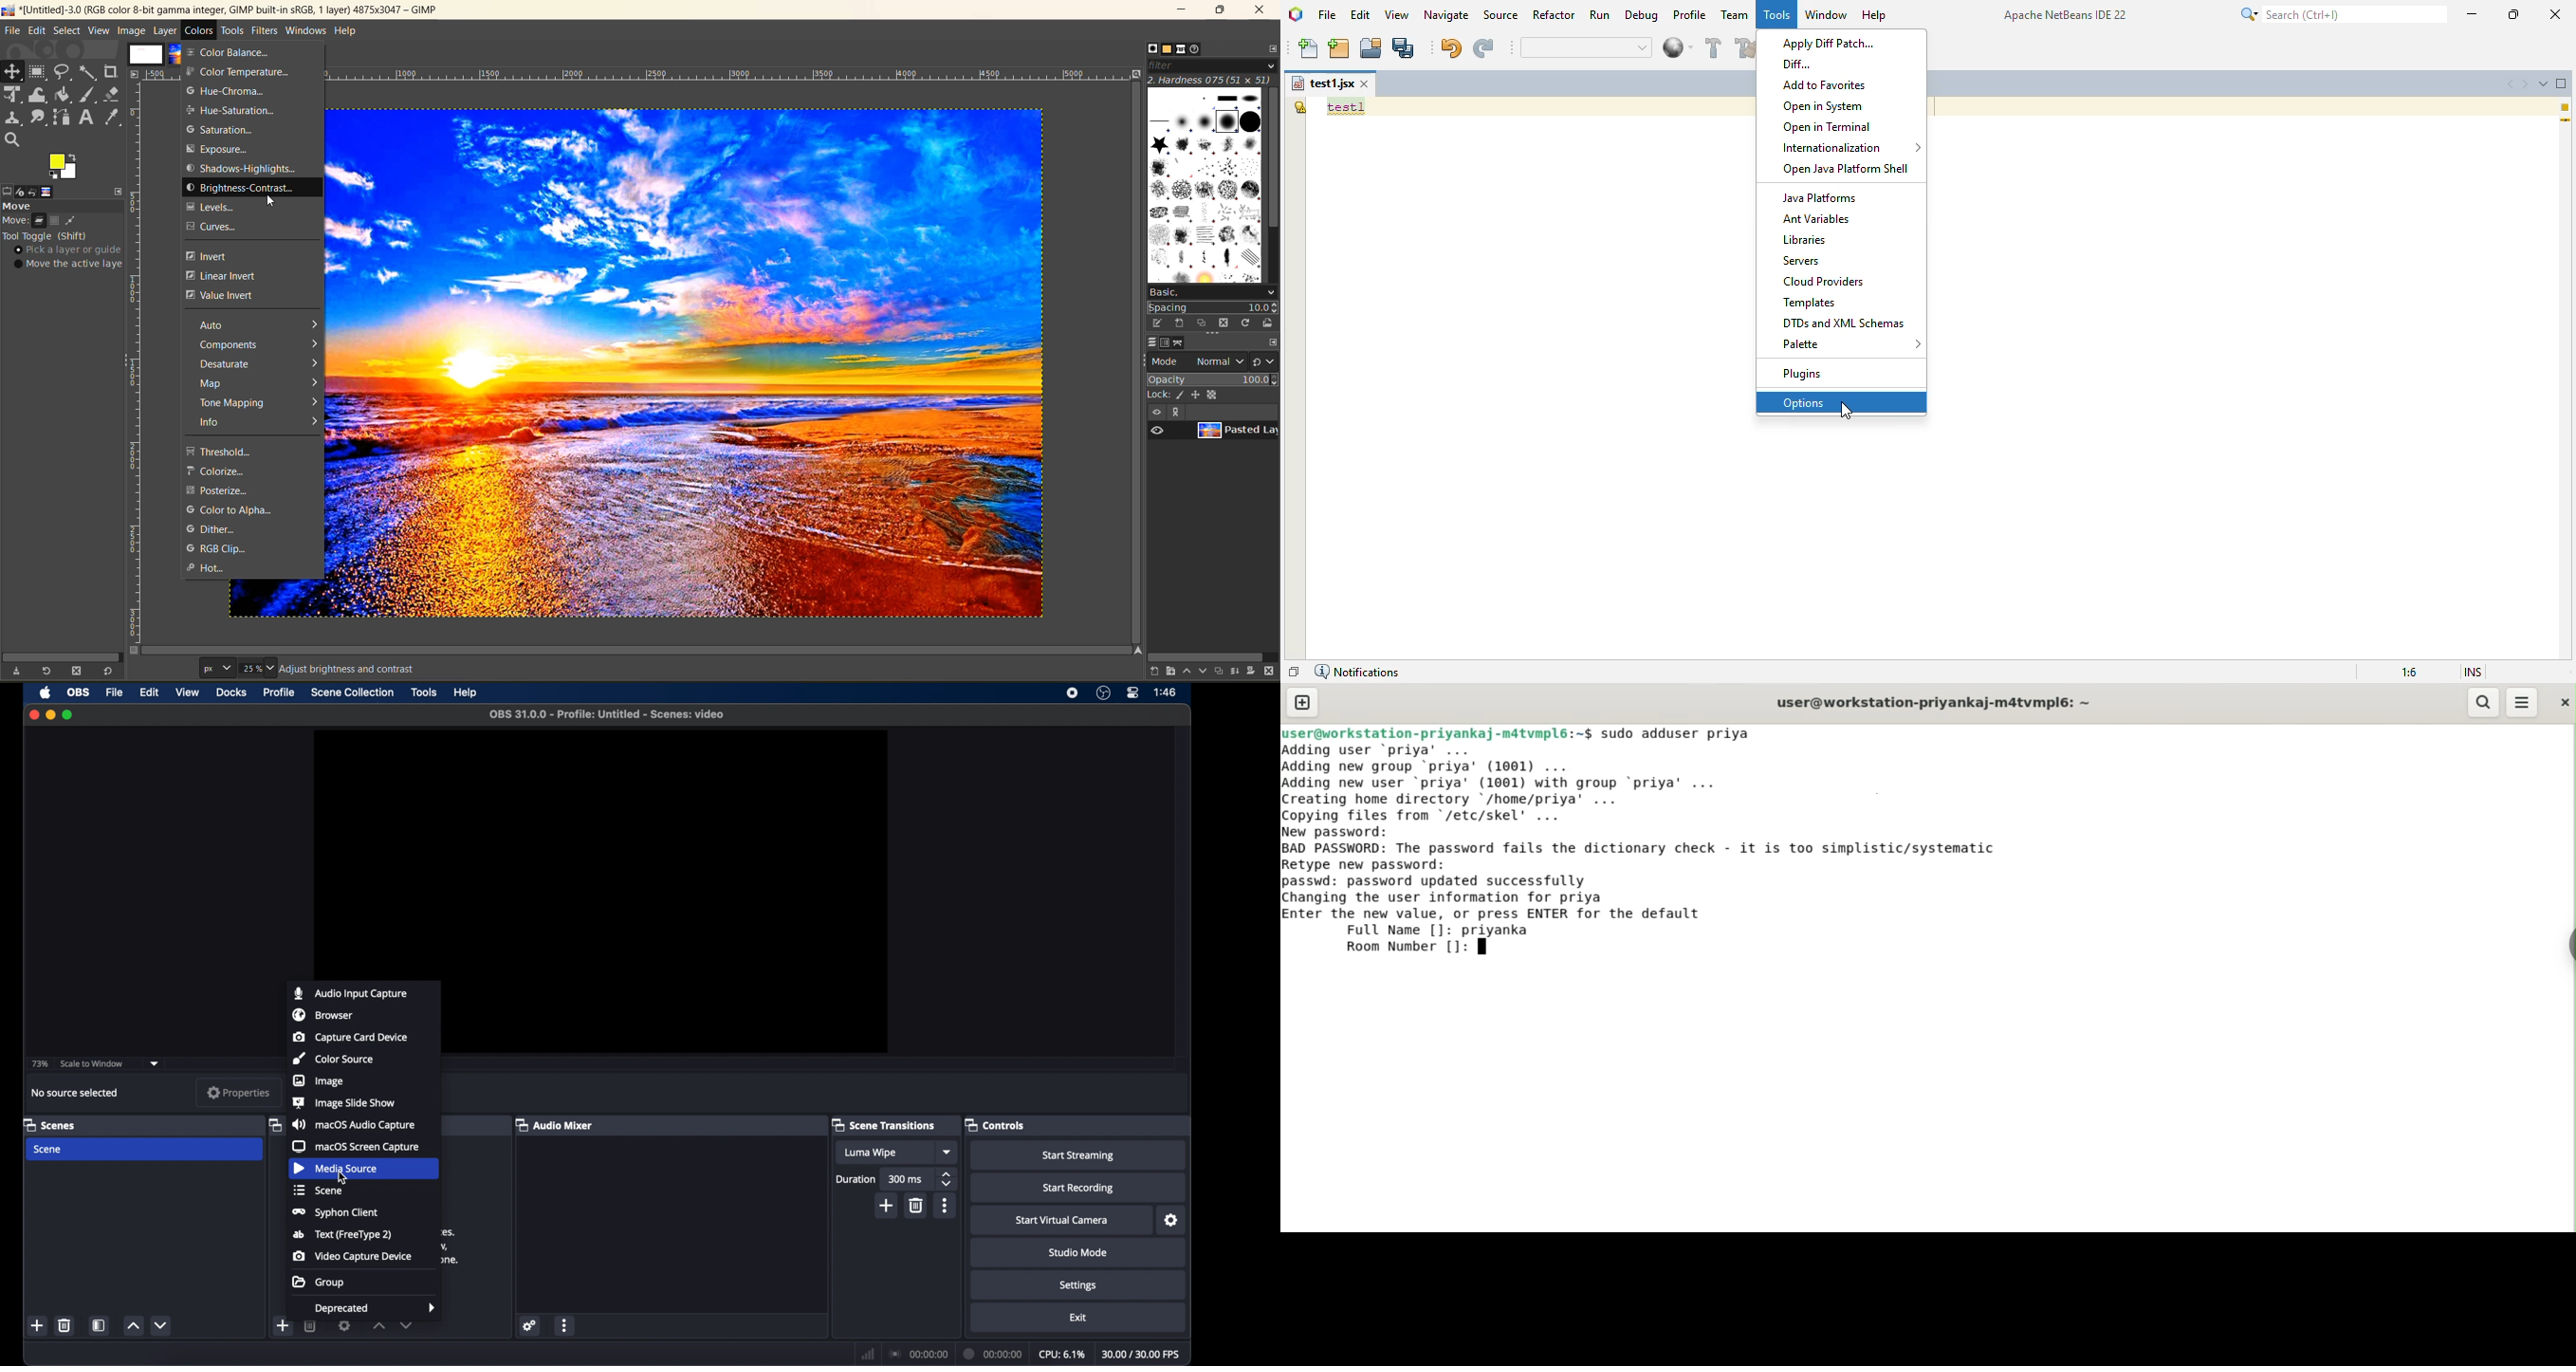  I want to click on scale to window, so click(92, 1064).